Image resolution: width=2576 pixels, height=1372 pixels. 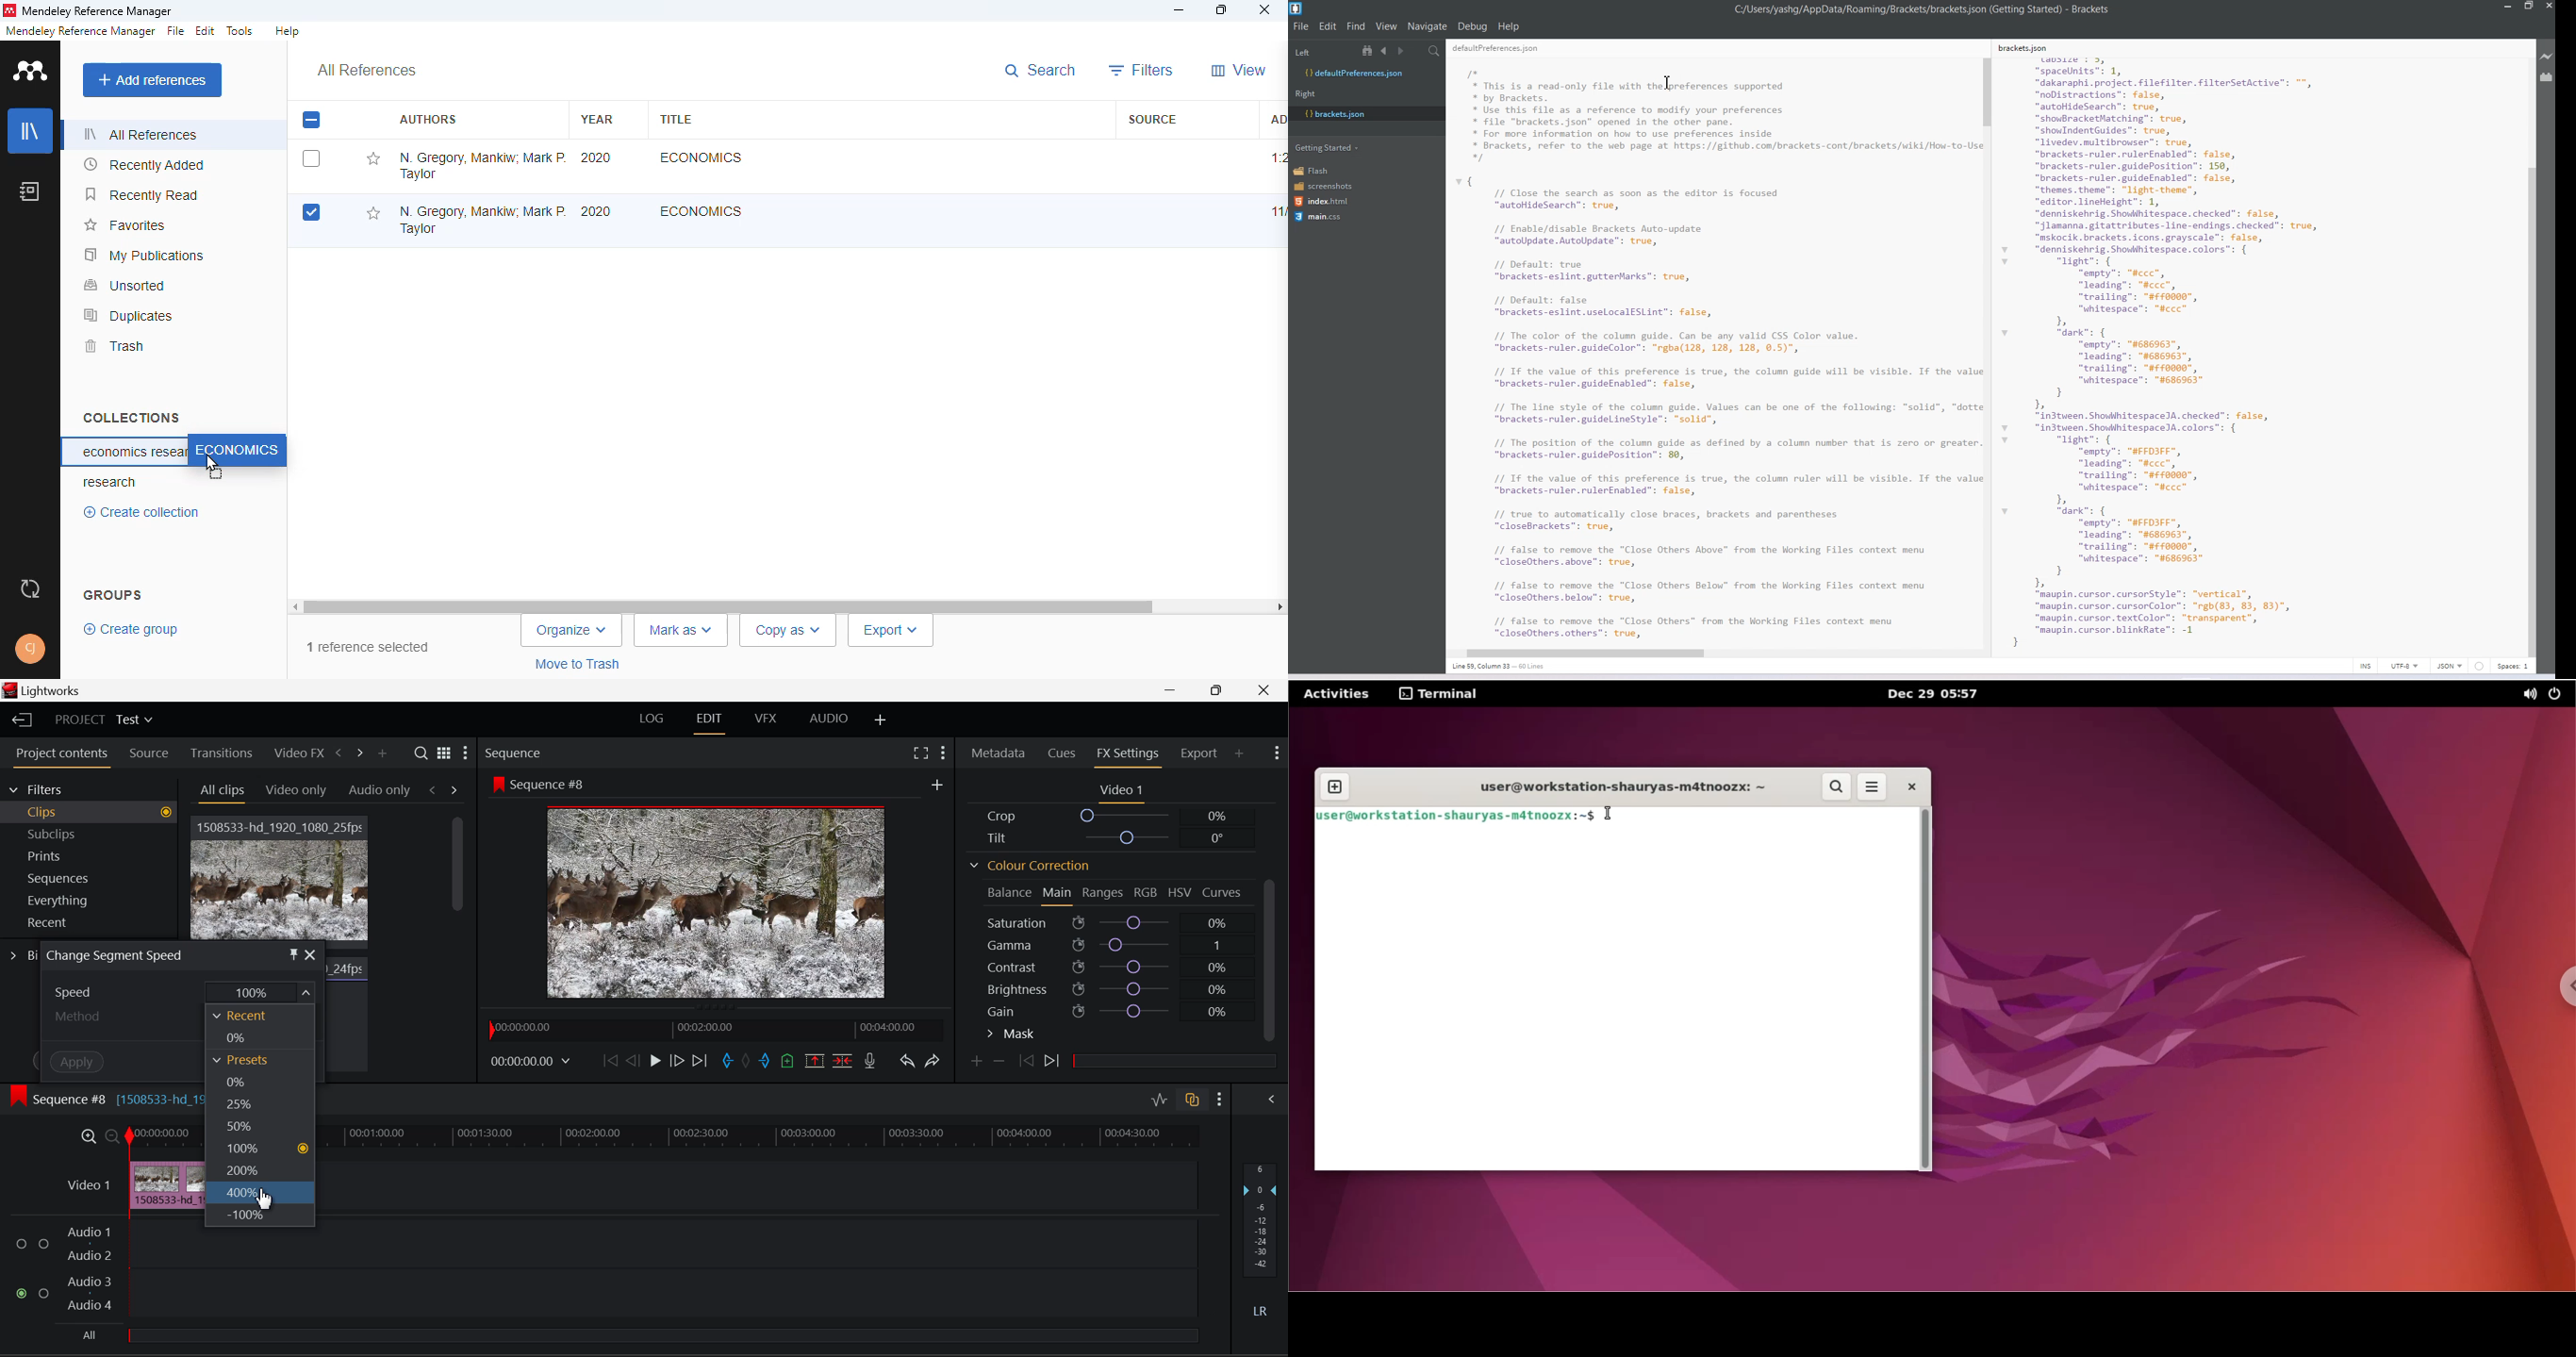 What do you see at coordinates (633, 1061) in the screenshot?
I see `Go Back` at bounding box center [633, 1061].